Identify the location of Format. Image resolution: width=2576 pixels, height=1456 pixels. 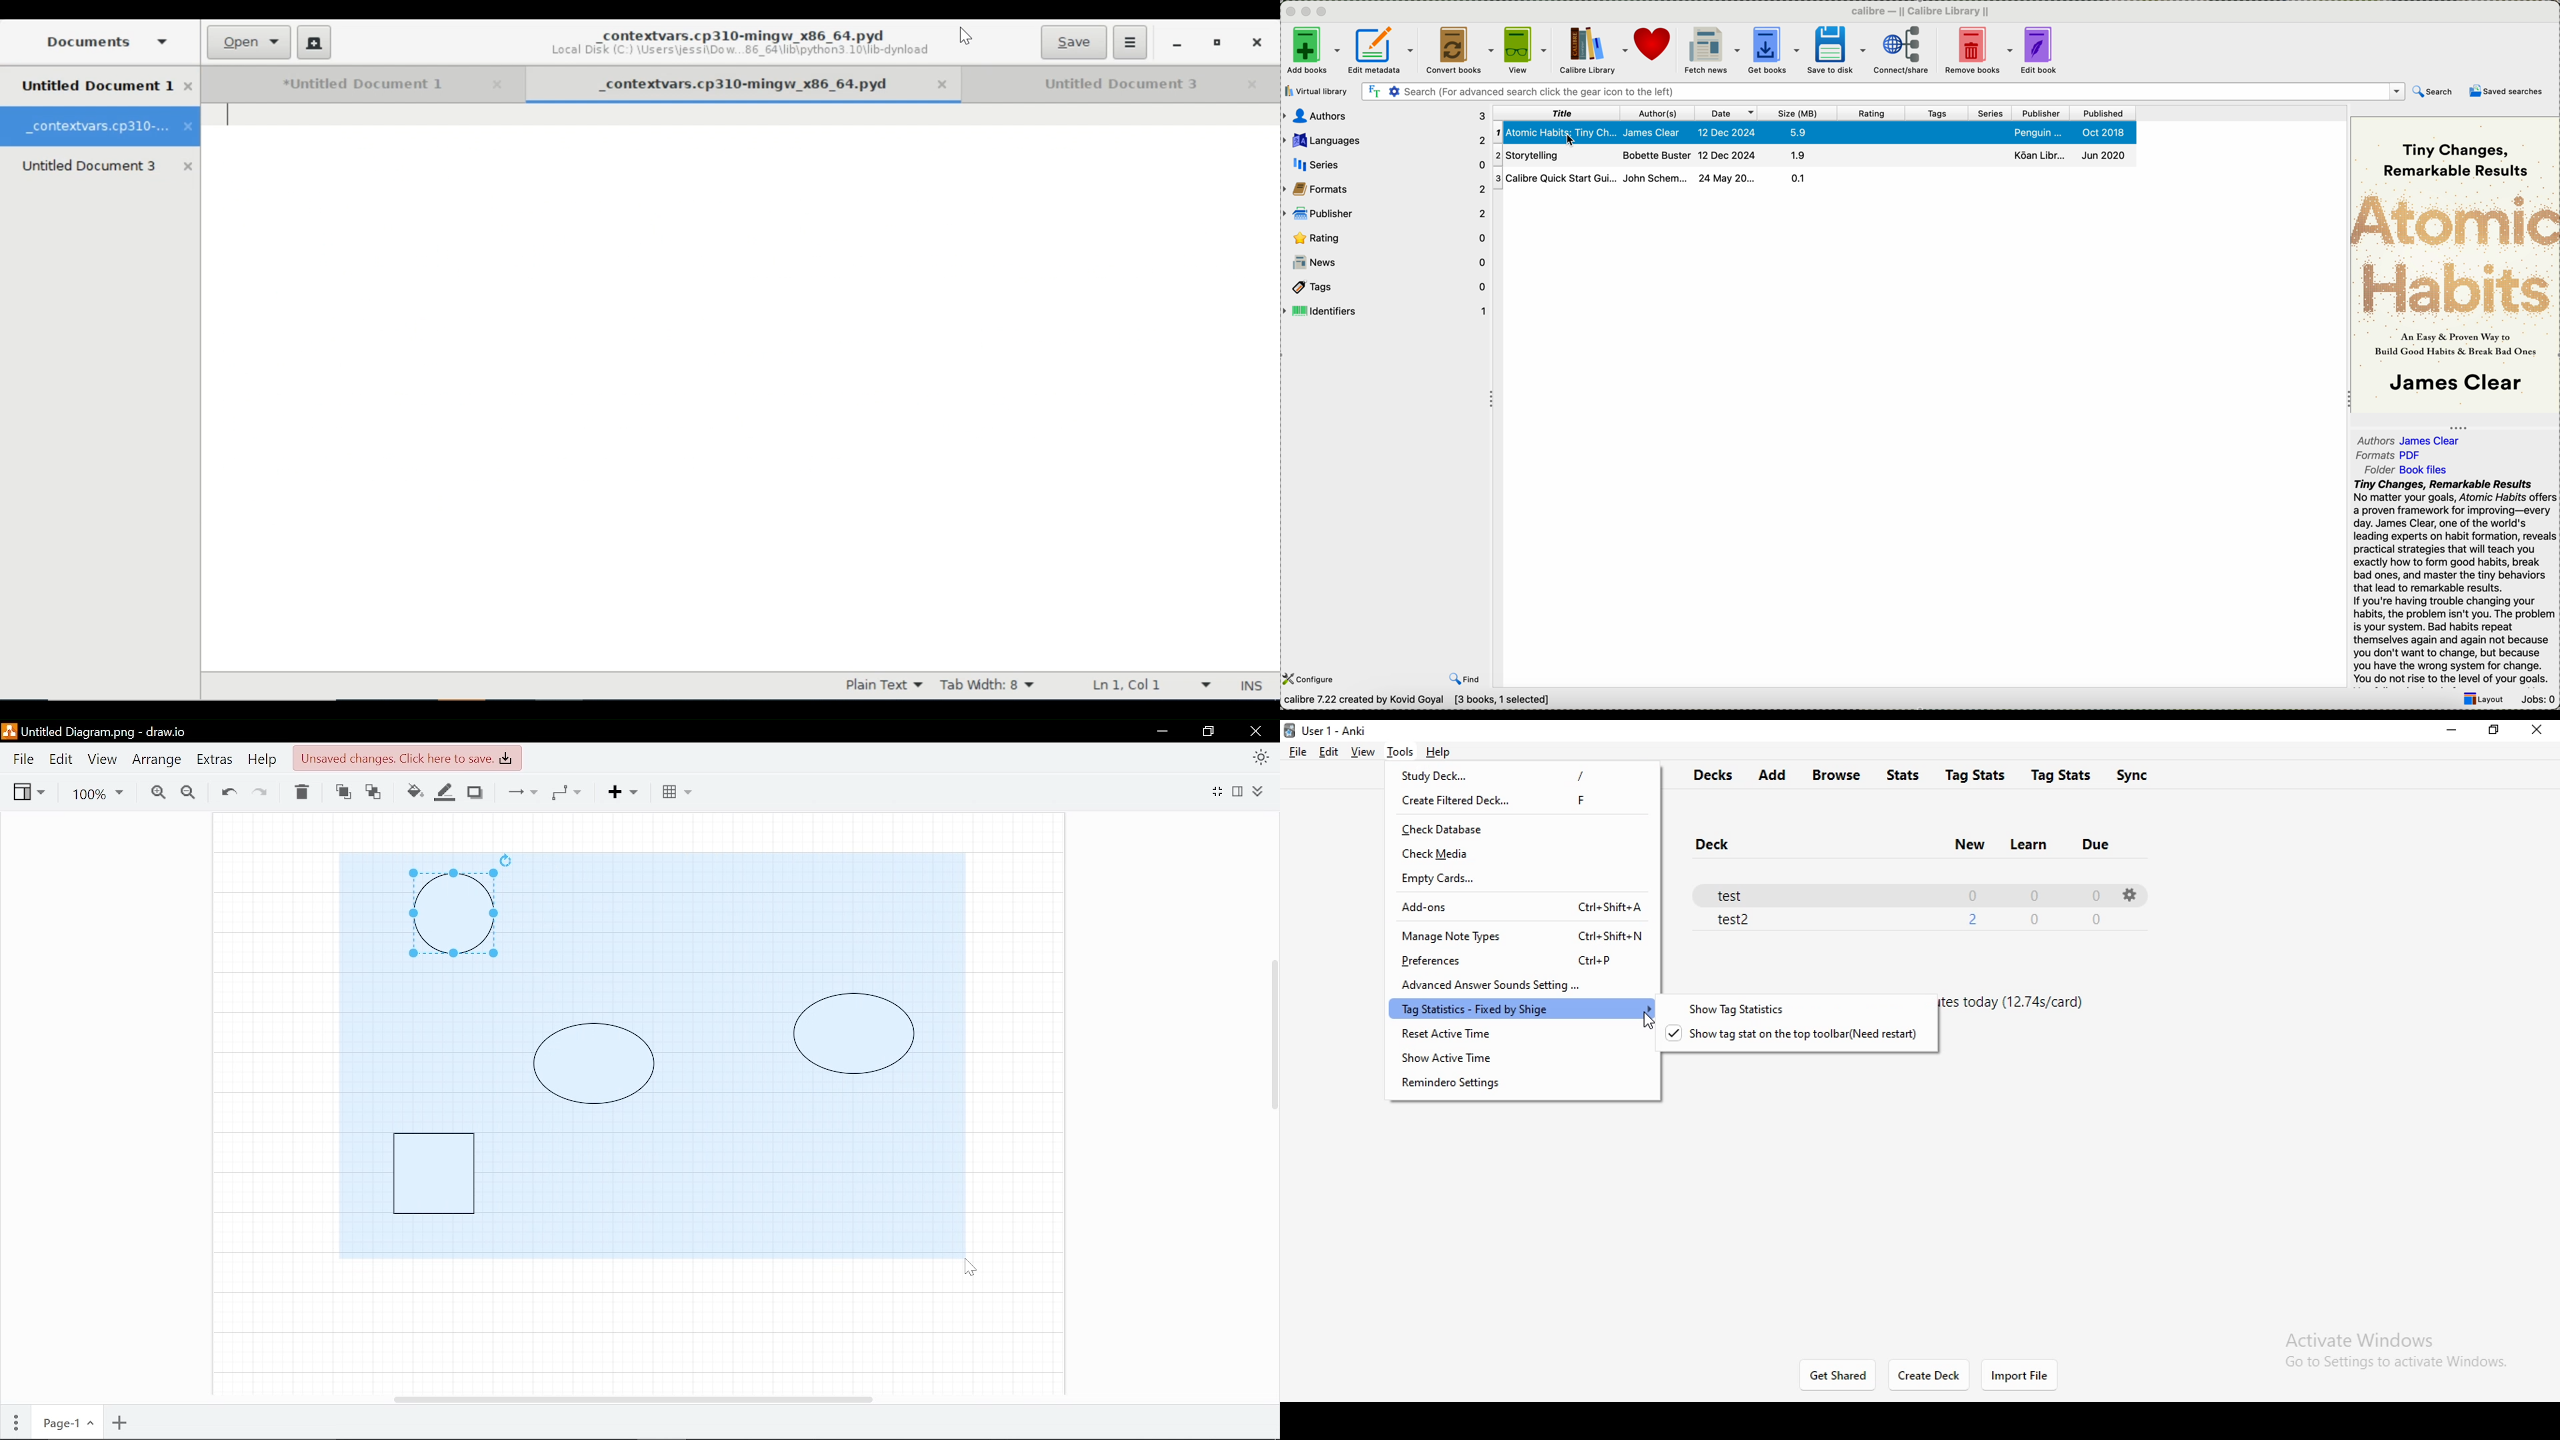
(1240, 791).